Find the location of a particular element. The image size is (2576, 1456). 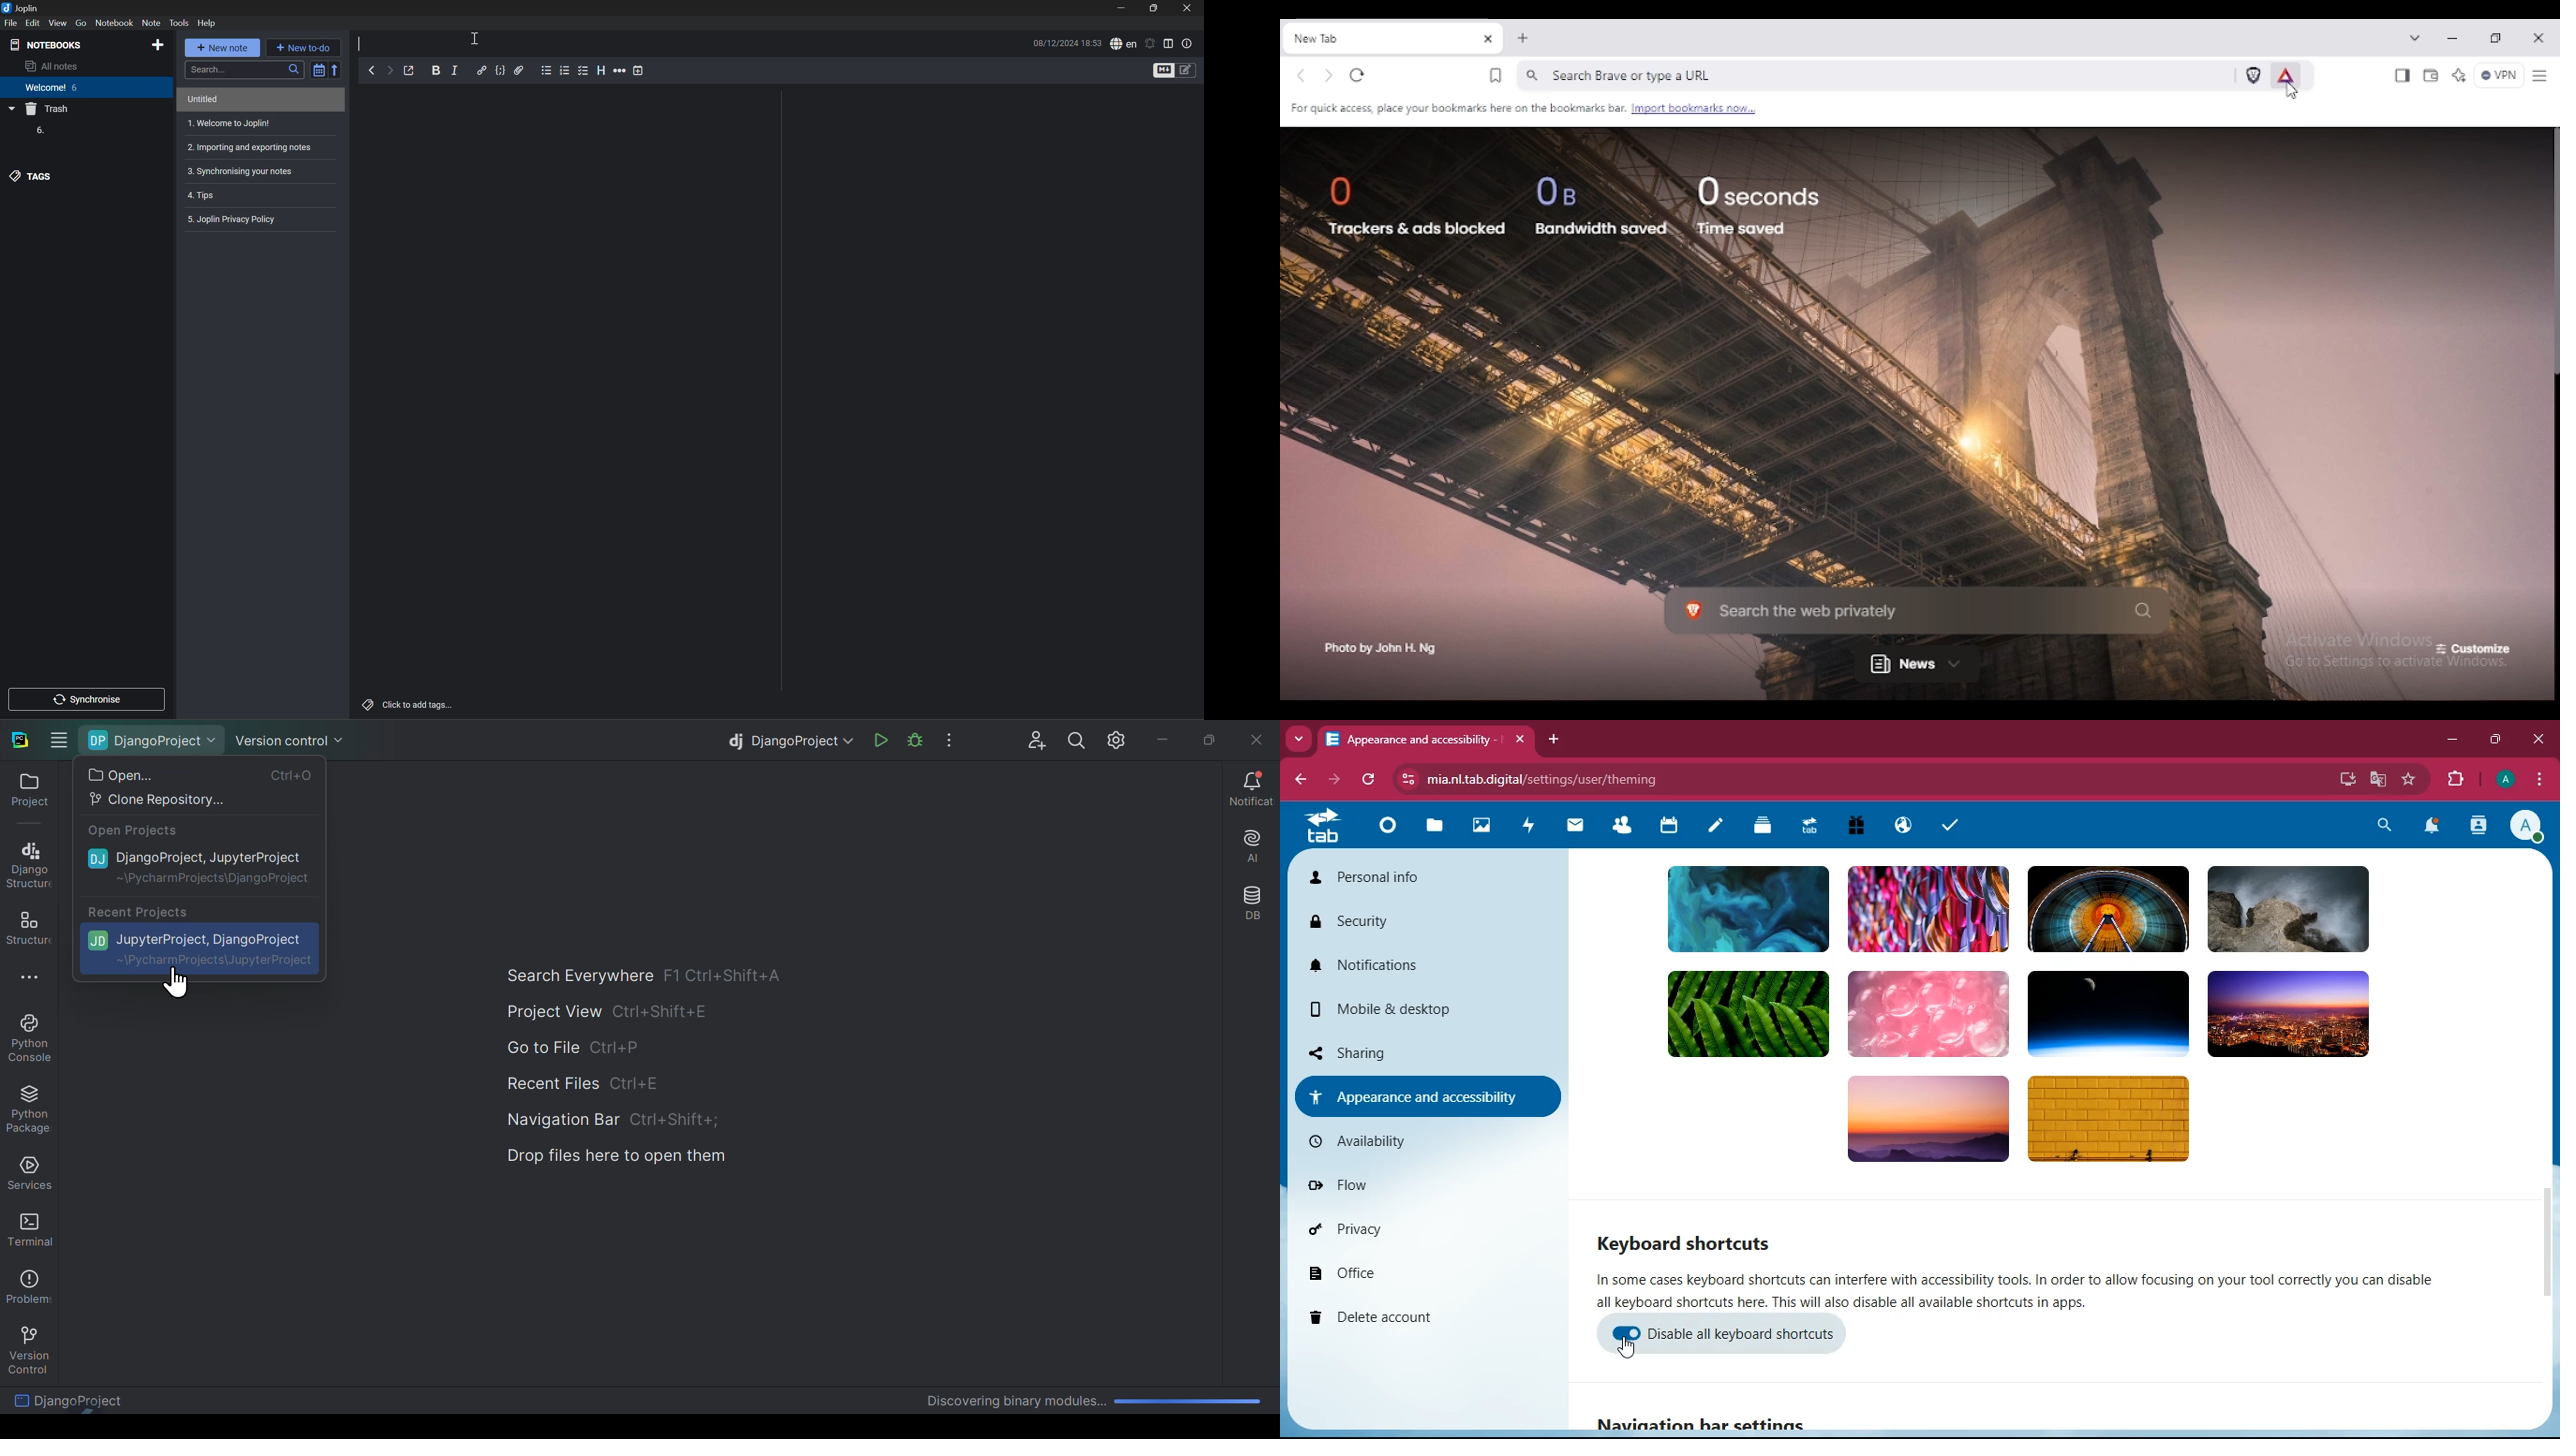

gift is located at coordinates (1857, 825).